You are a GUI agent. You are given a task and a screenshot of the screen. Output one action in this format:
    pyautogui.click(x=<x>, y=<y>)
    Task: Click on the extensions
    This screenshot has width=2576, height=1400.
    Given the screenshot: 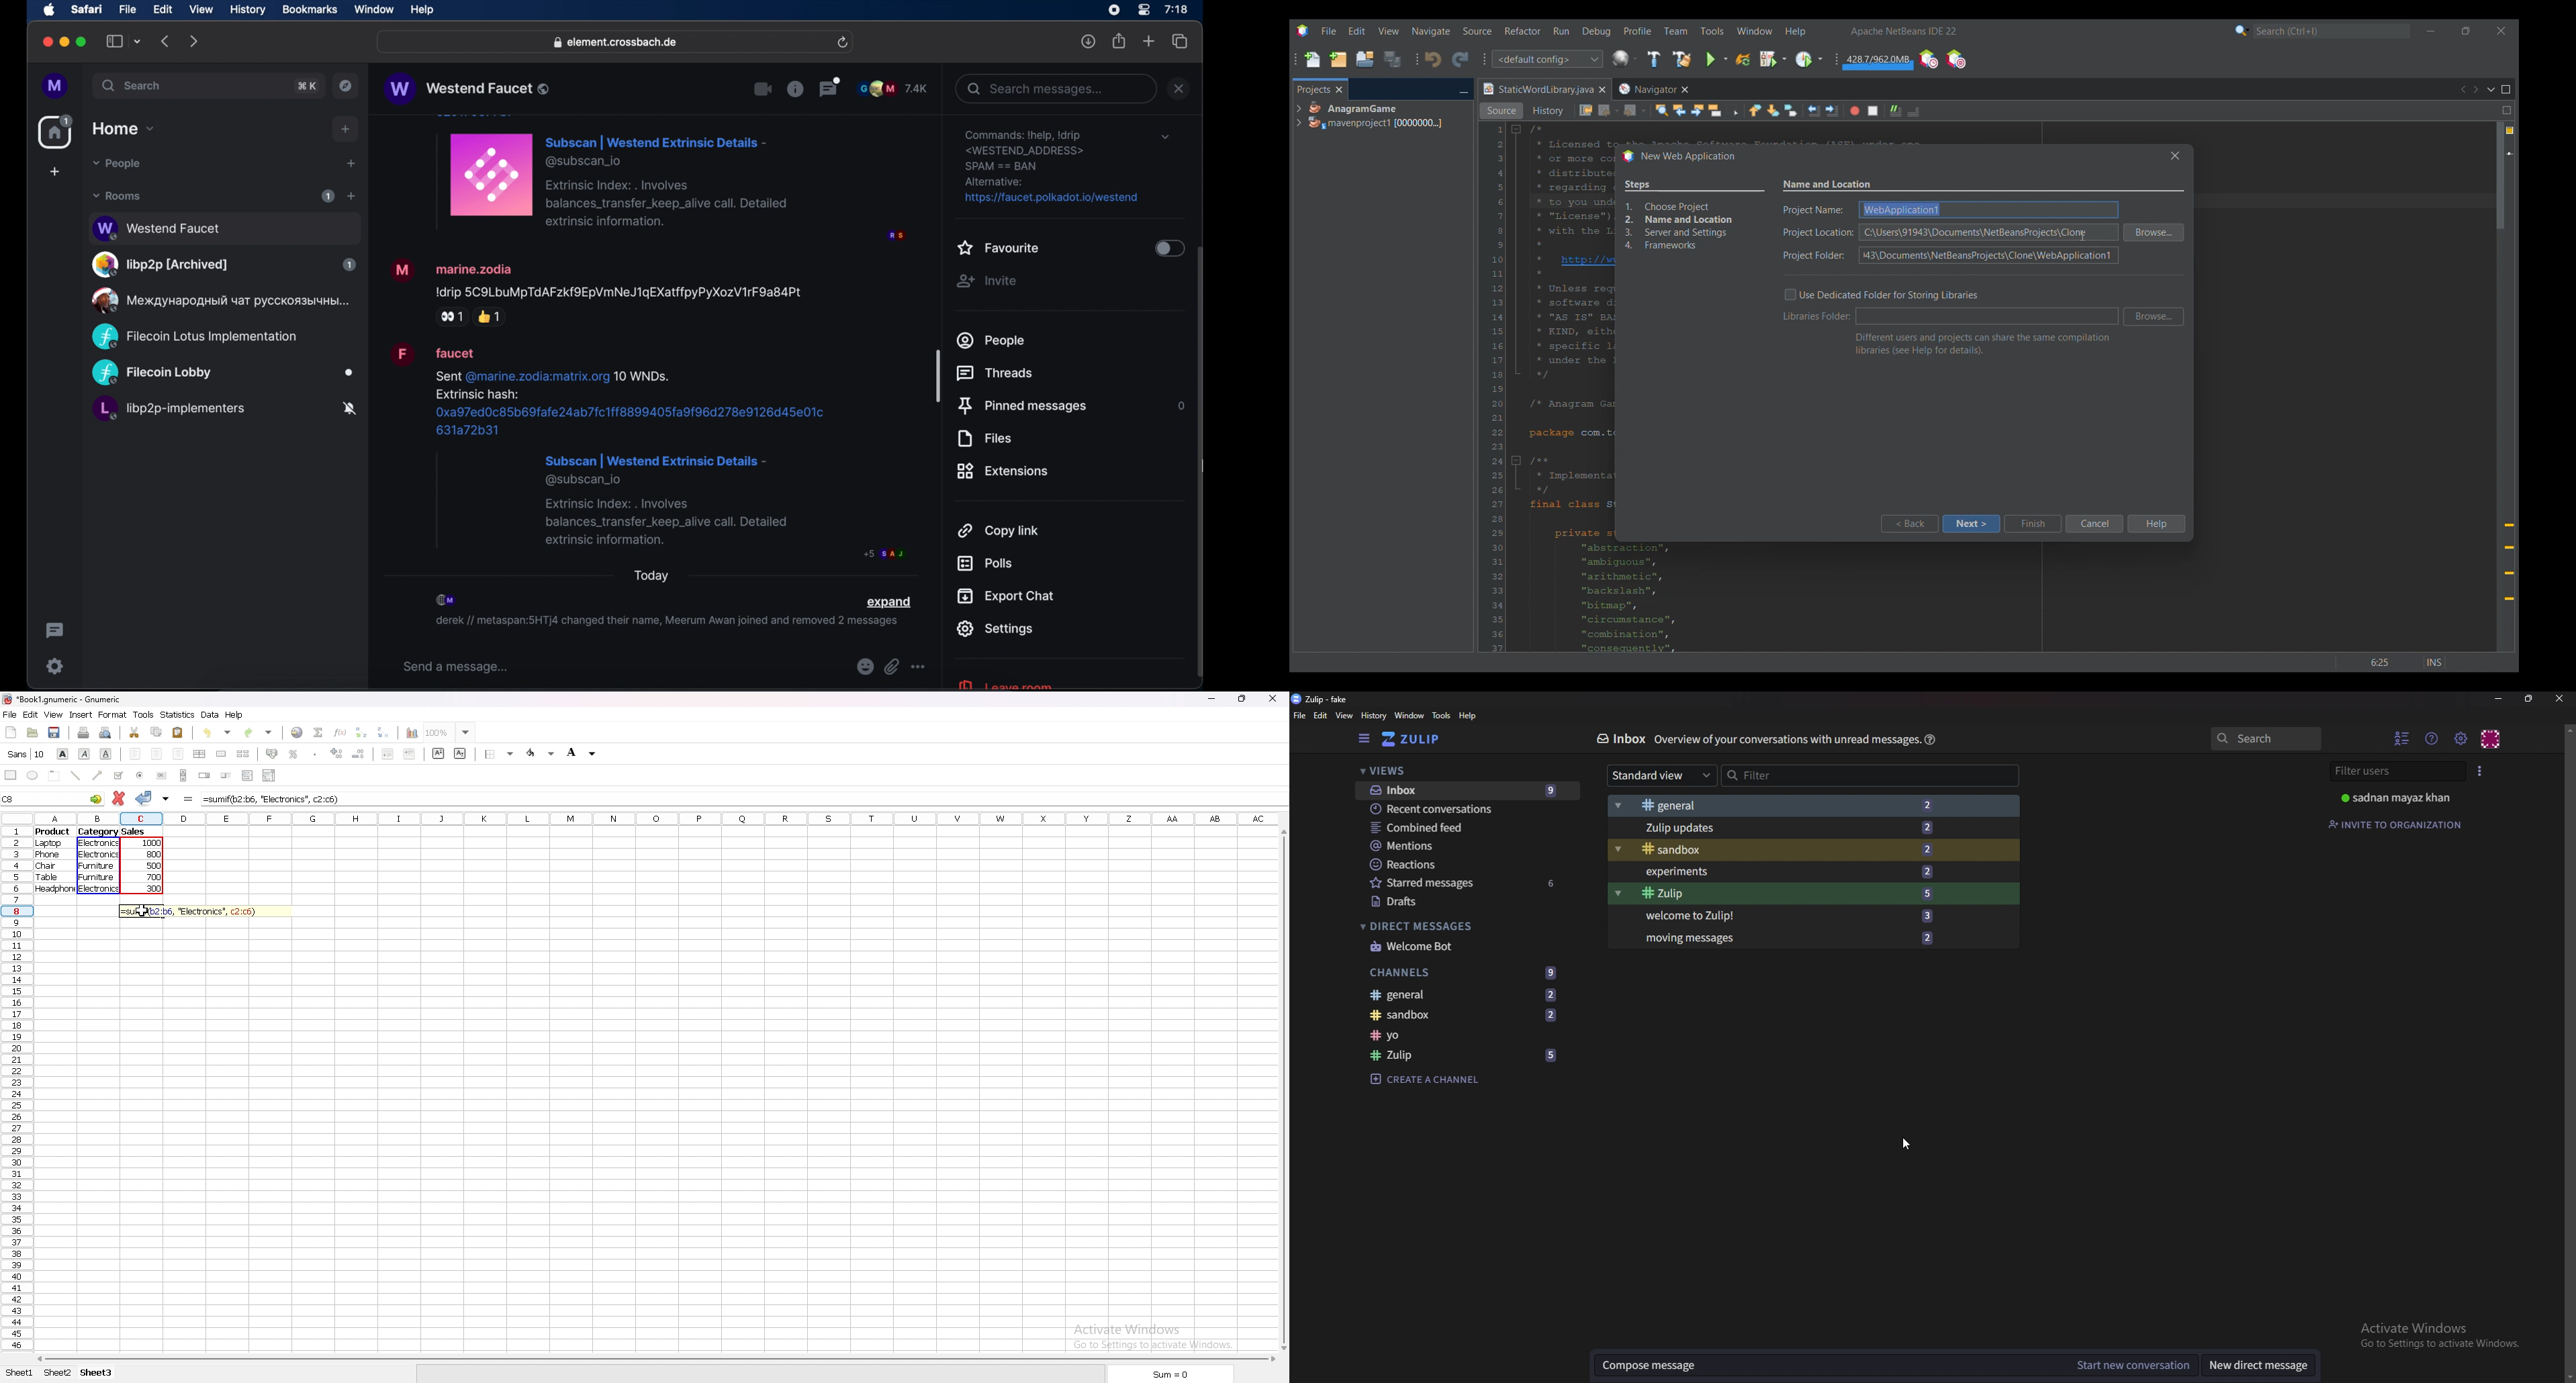 What is the action you would take?
    pyautogui.click(x=1003, y=471)
    